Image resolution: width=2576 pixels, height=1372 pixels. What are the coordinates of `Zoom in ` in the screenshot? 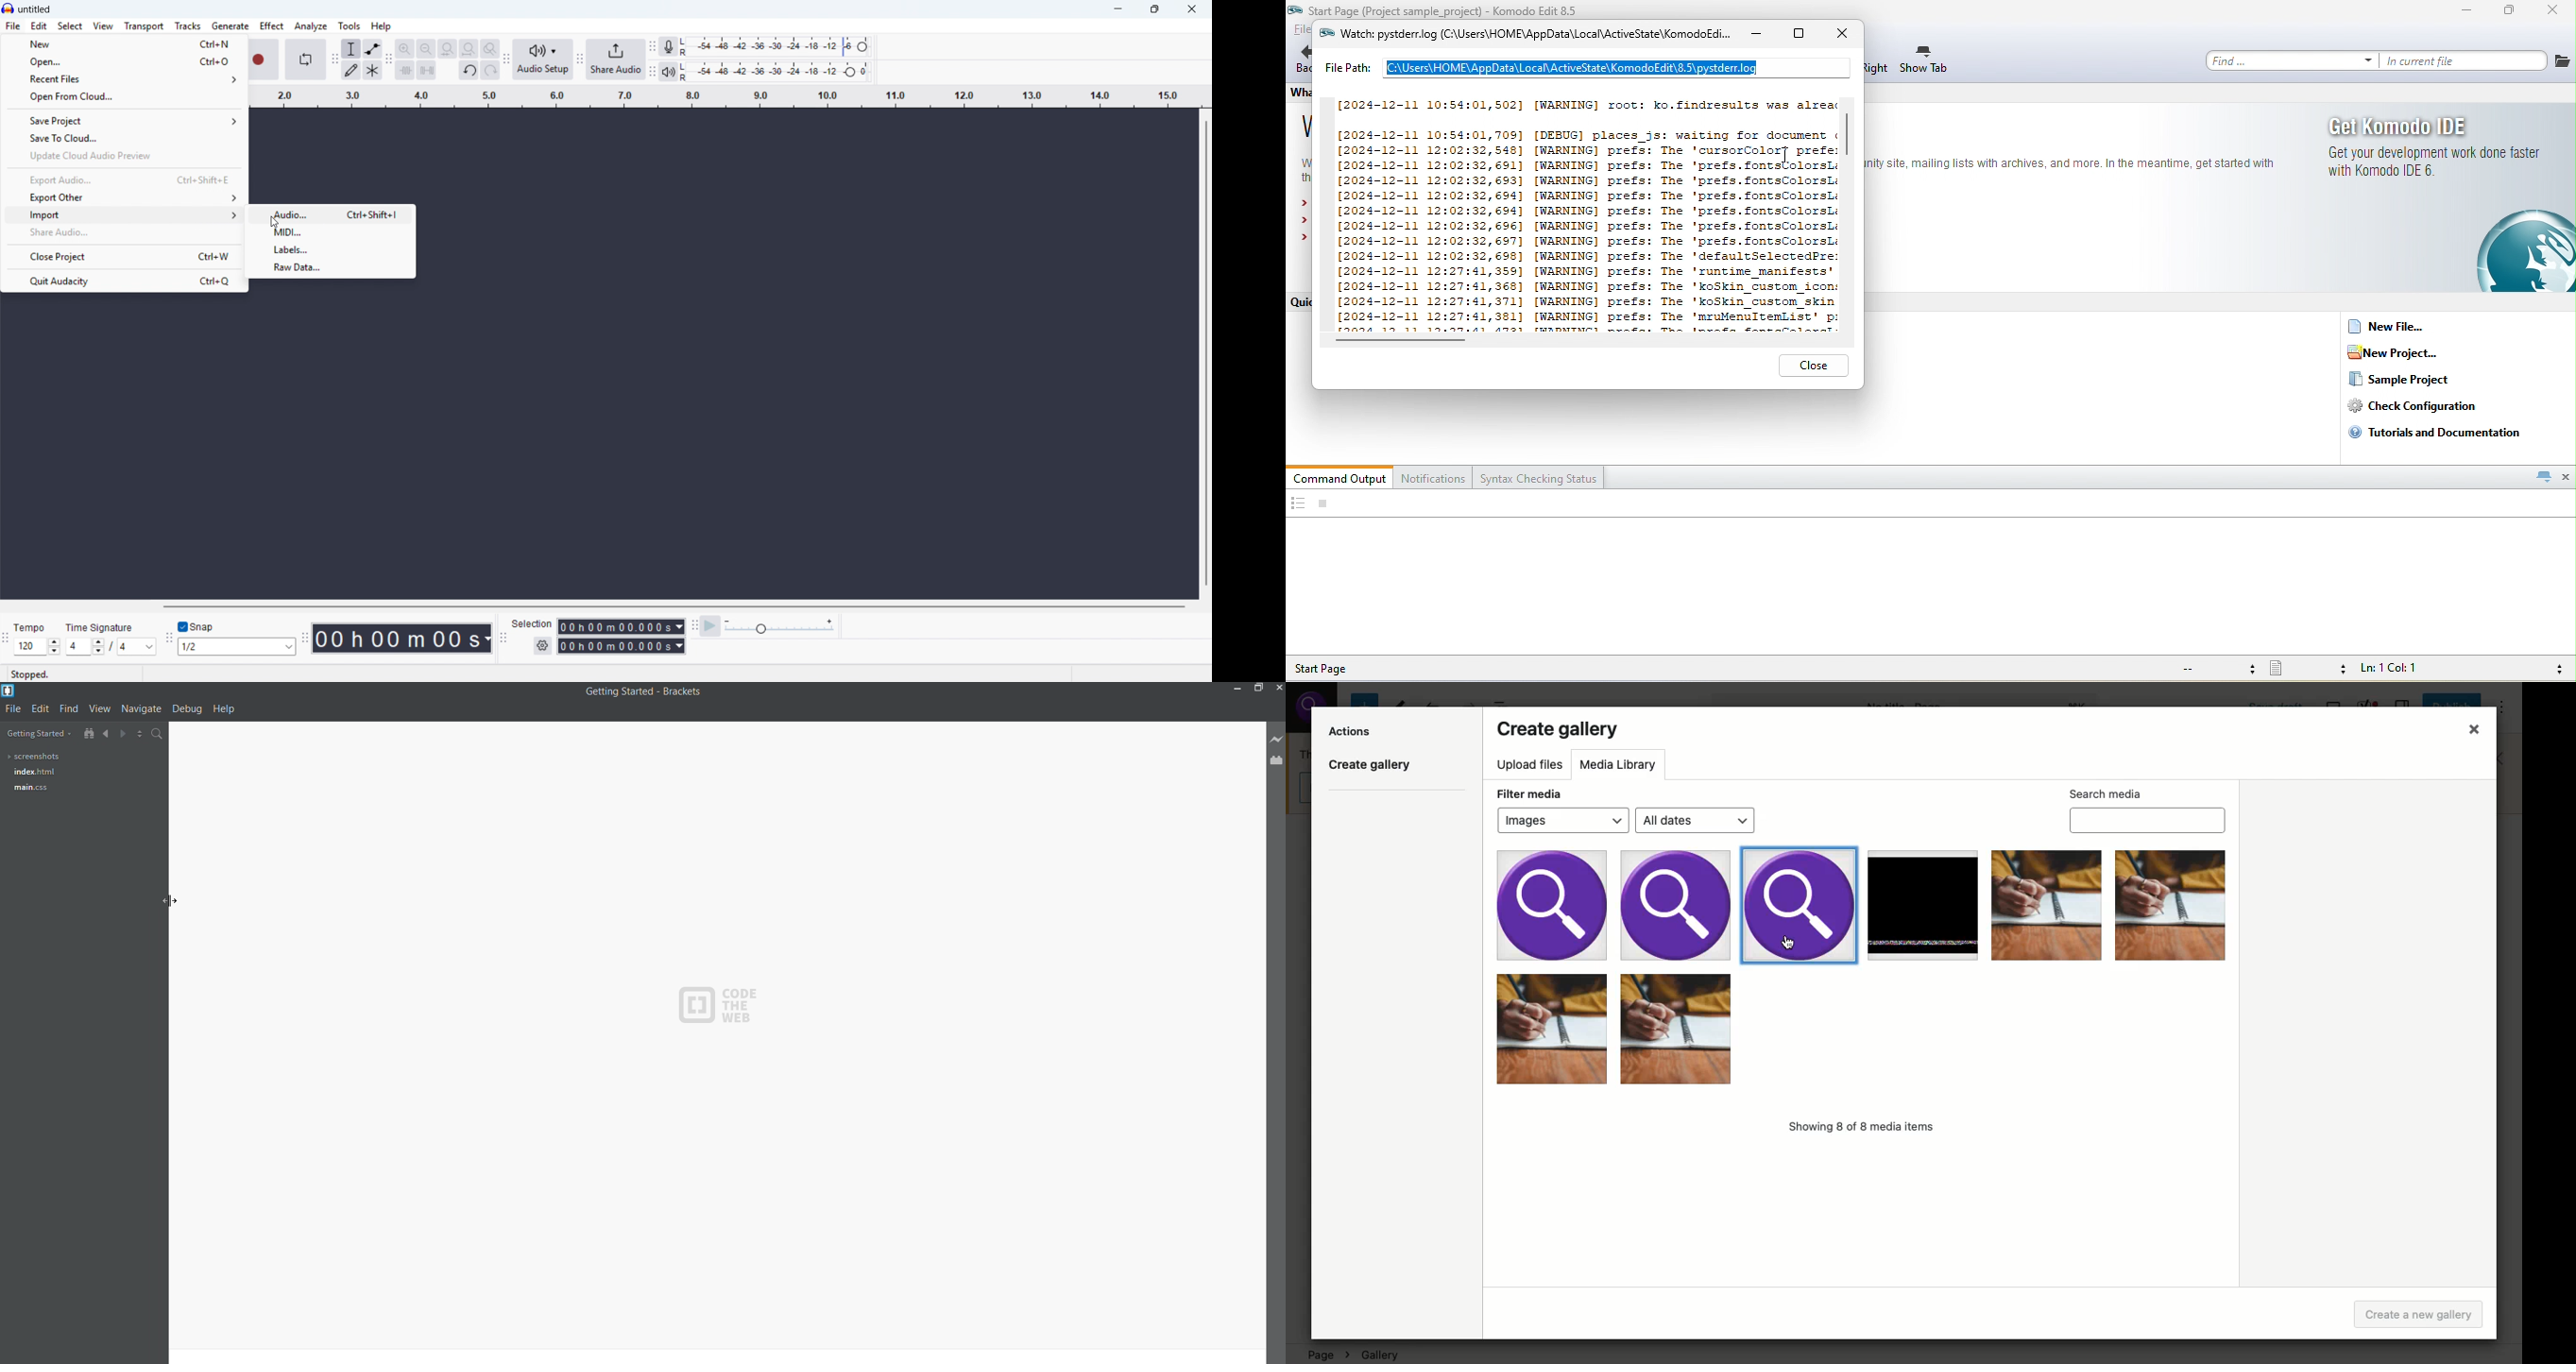 It's located at (405, 48).